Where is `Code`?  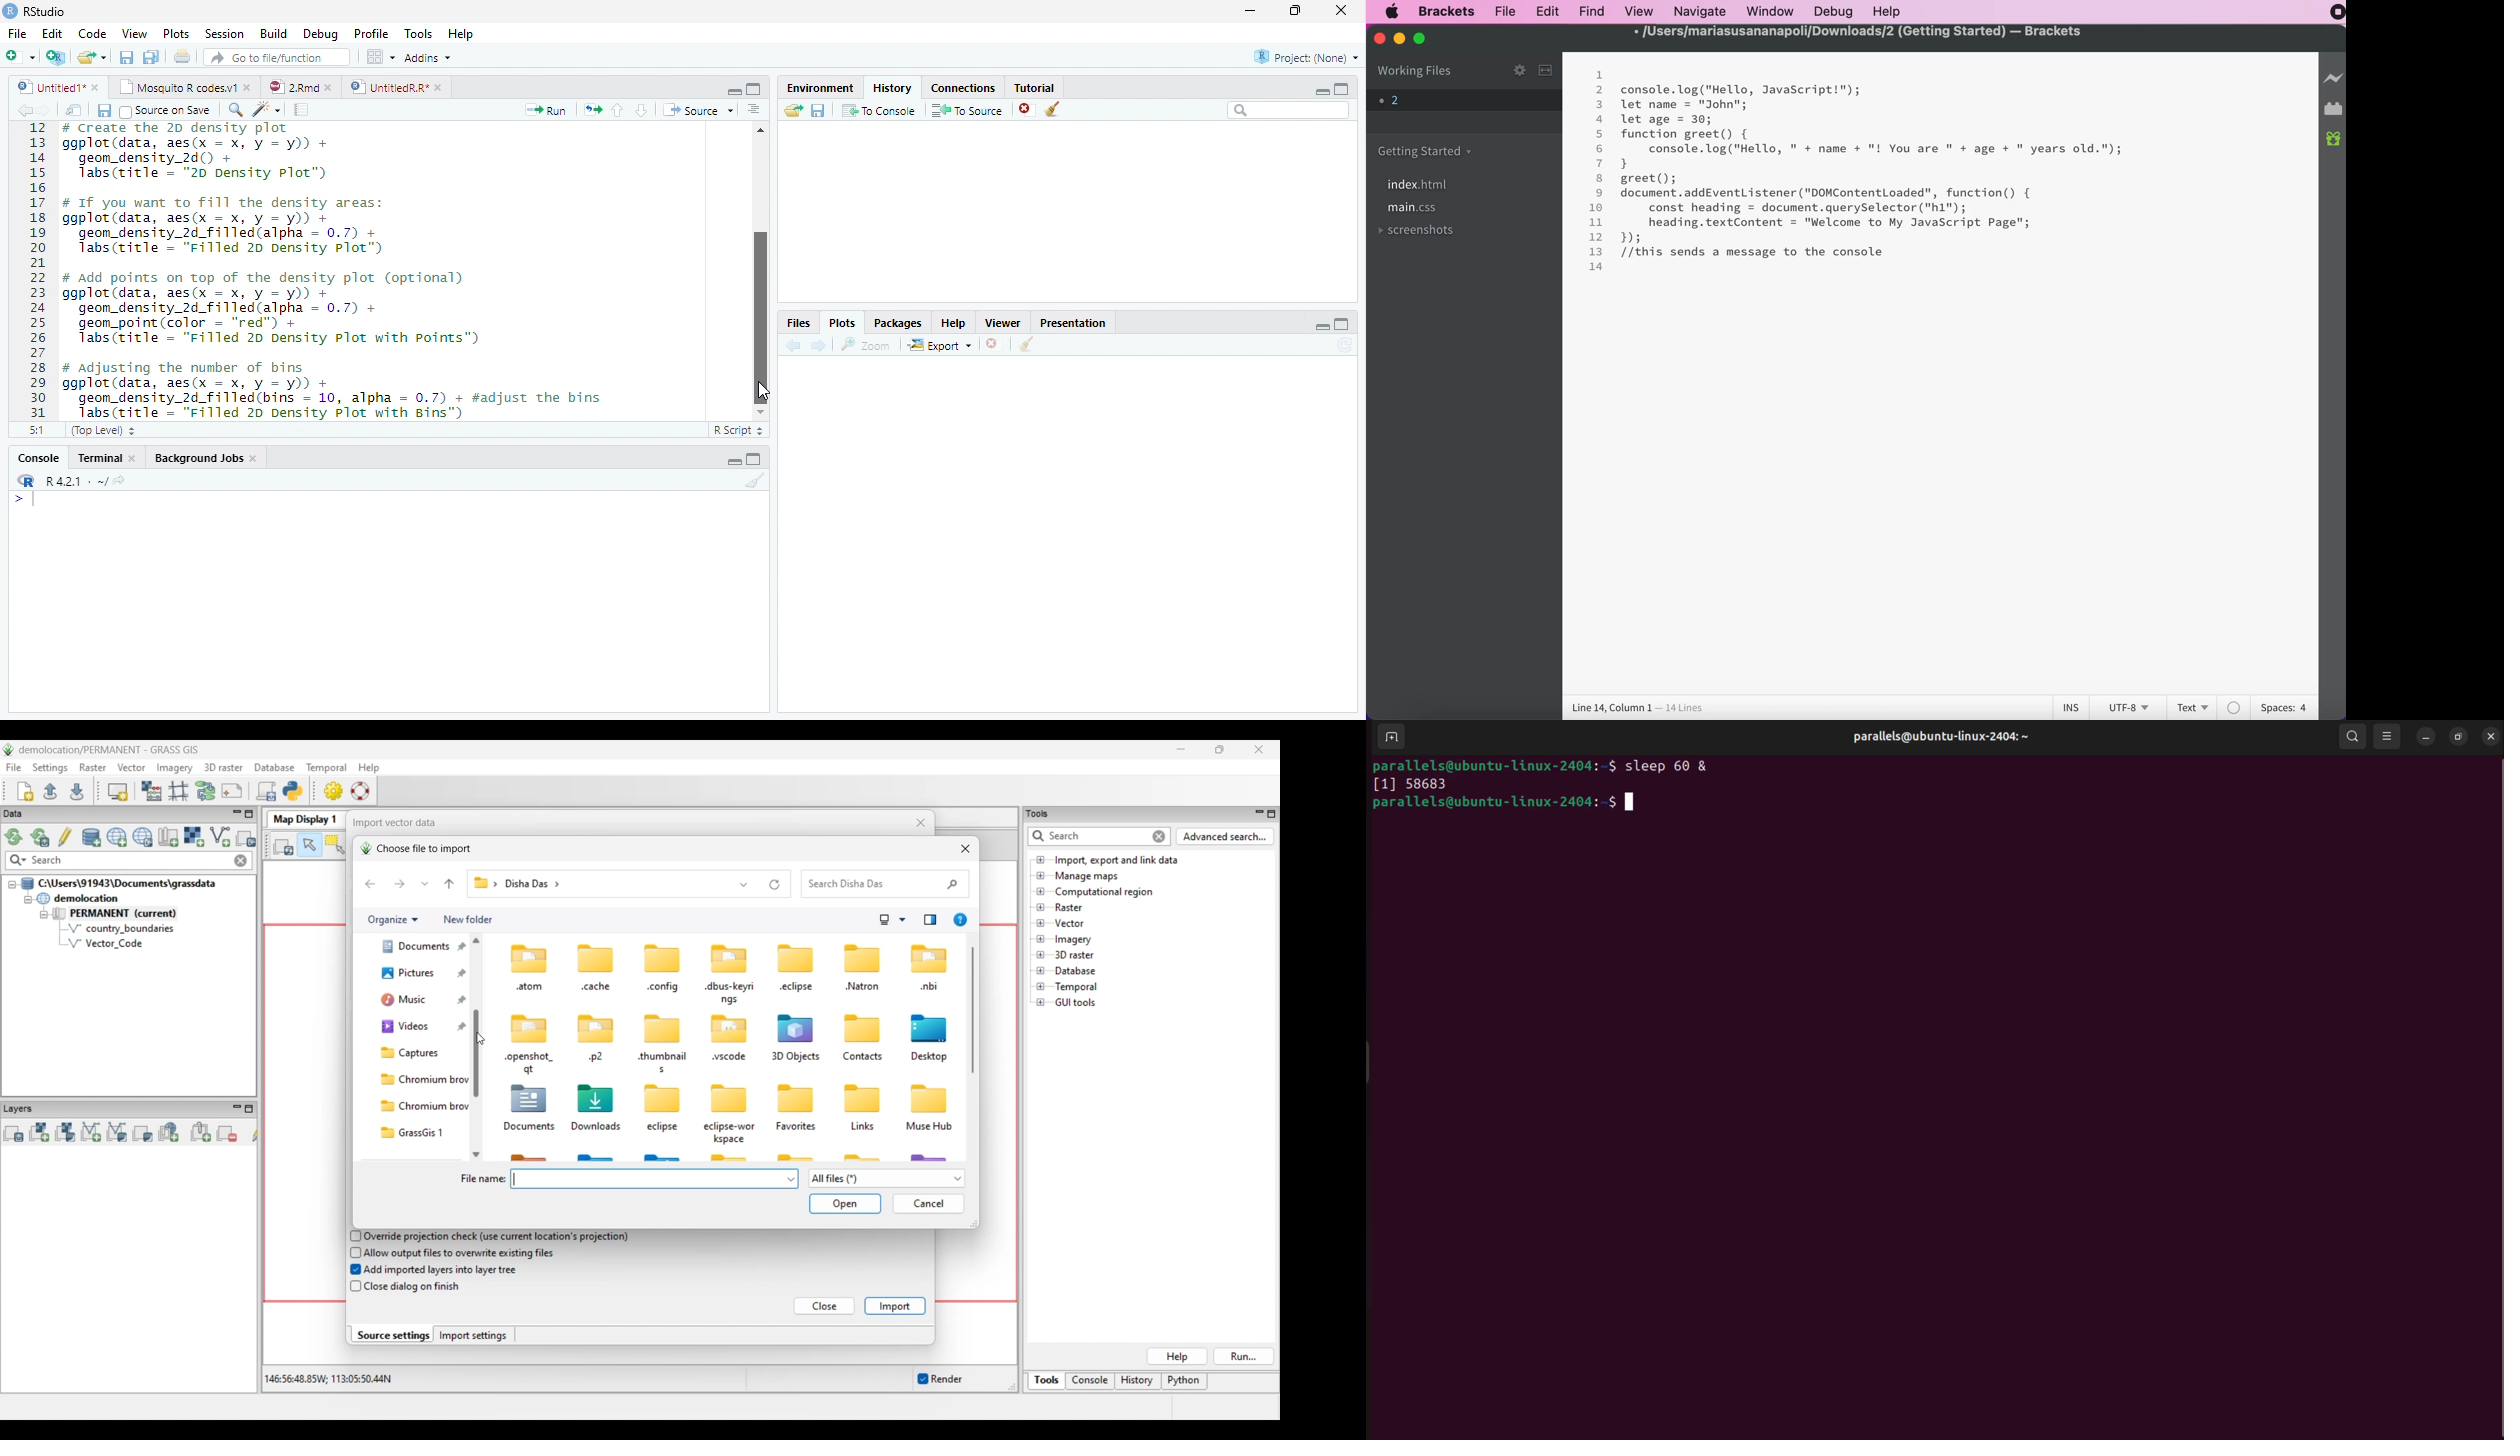
Code is located at coordinates (94, 35).